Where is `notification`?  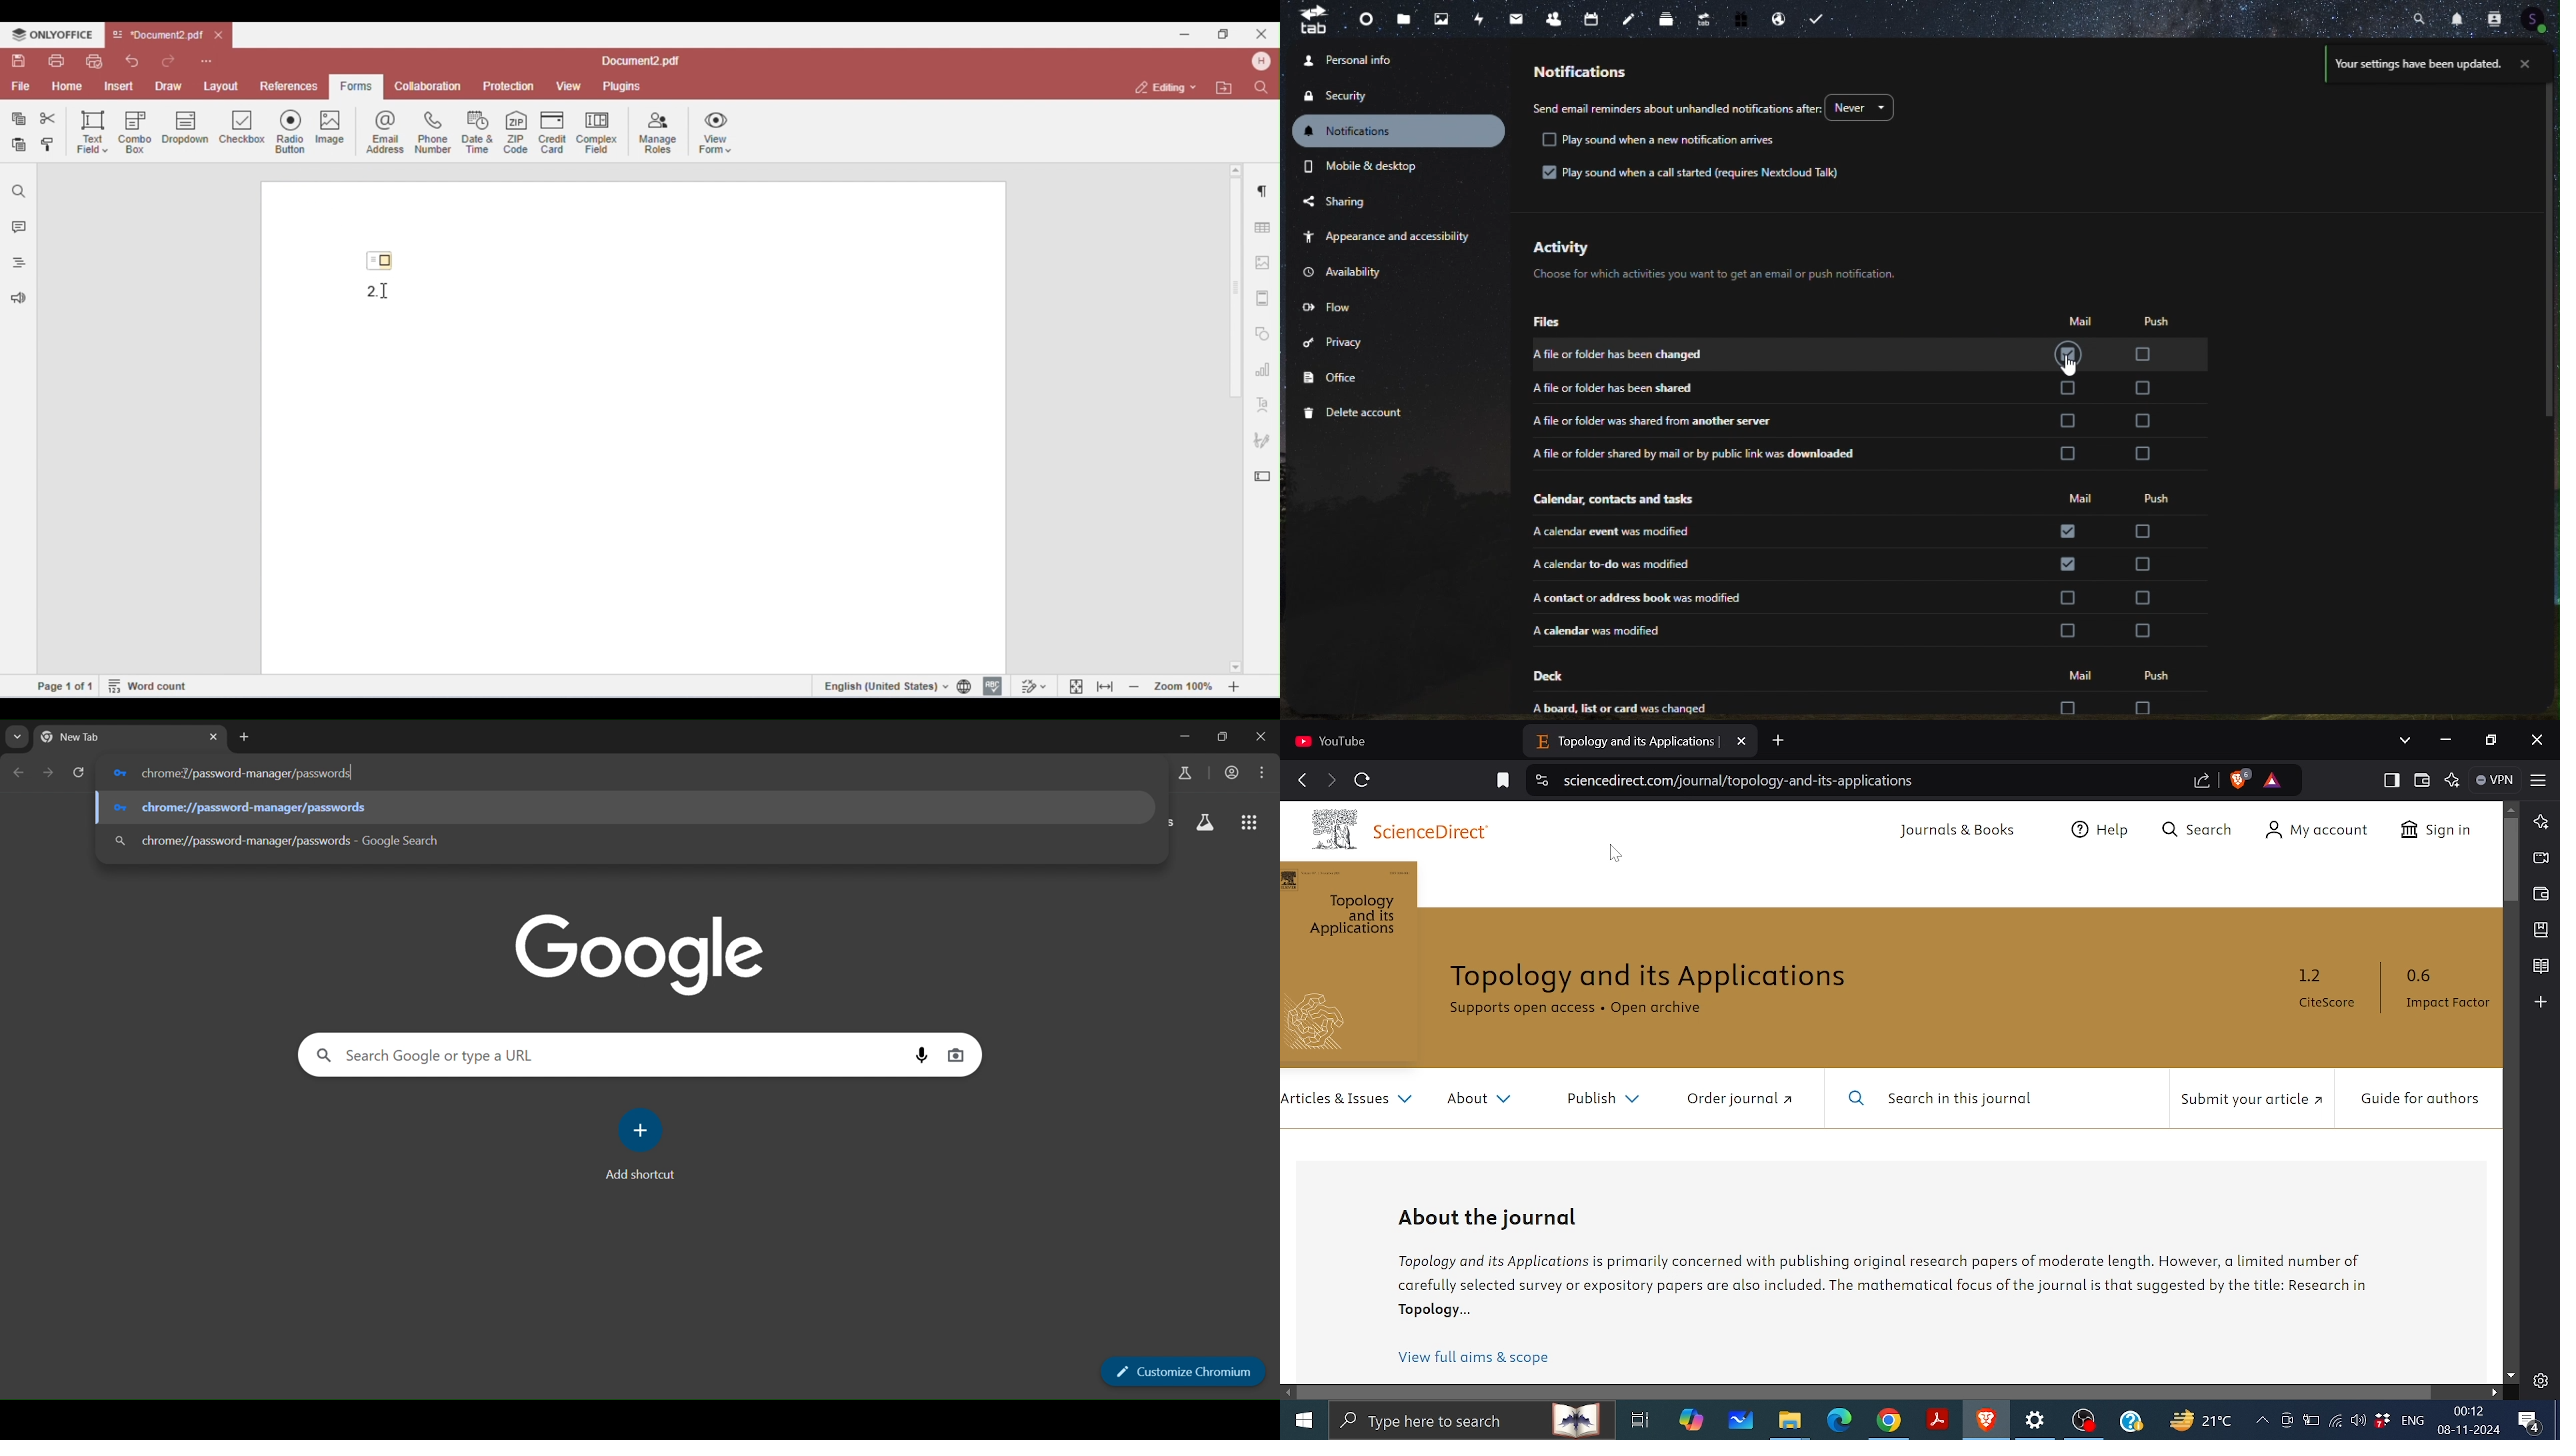 notification is located at coordinates (1579, 72).